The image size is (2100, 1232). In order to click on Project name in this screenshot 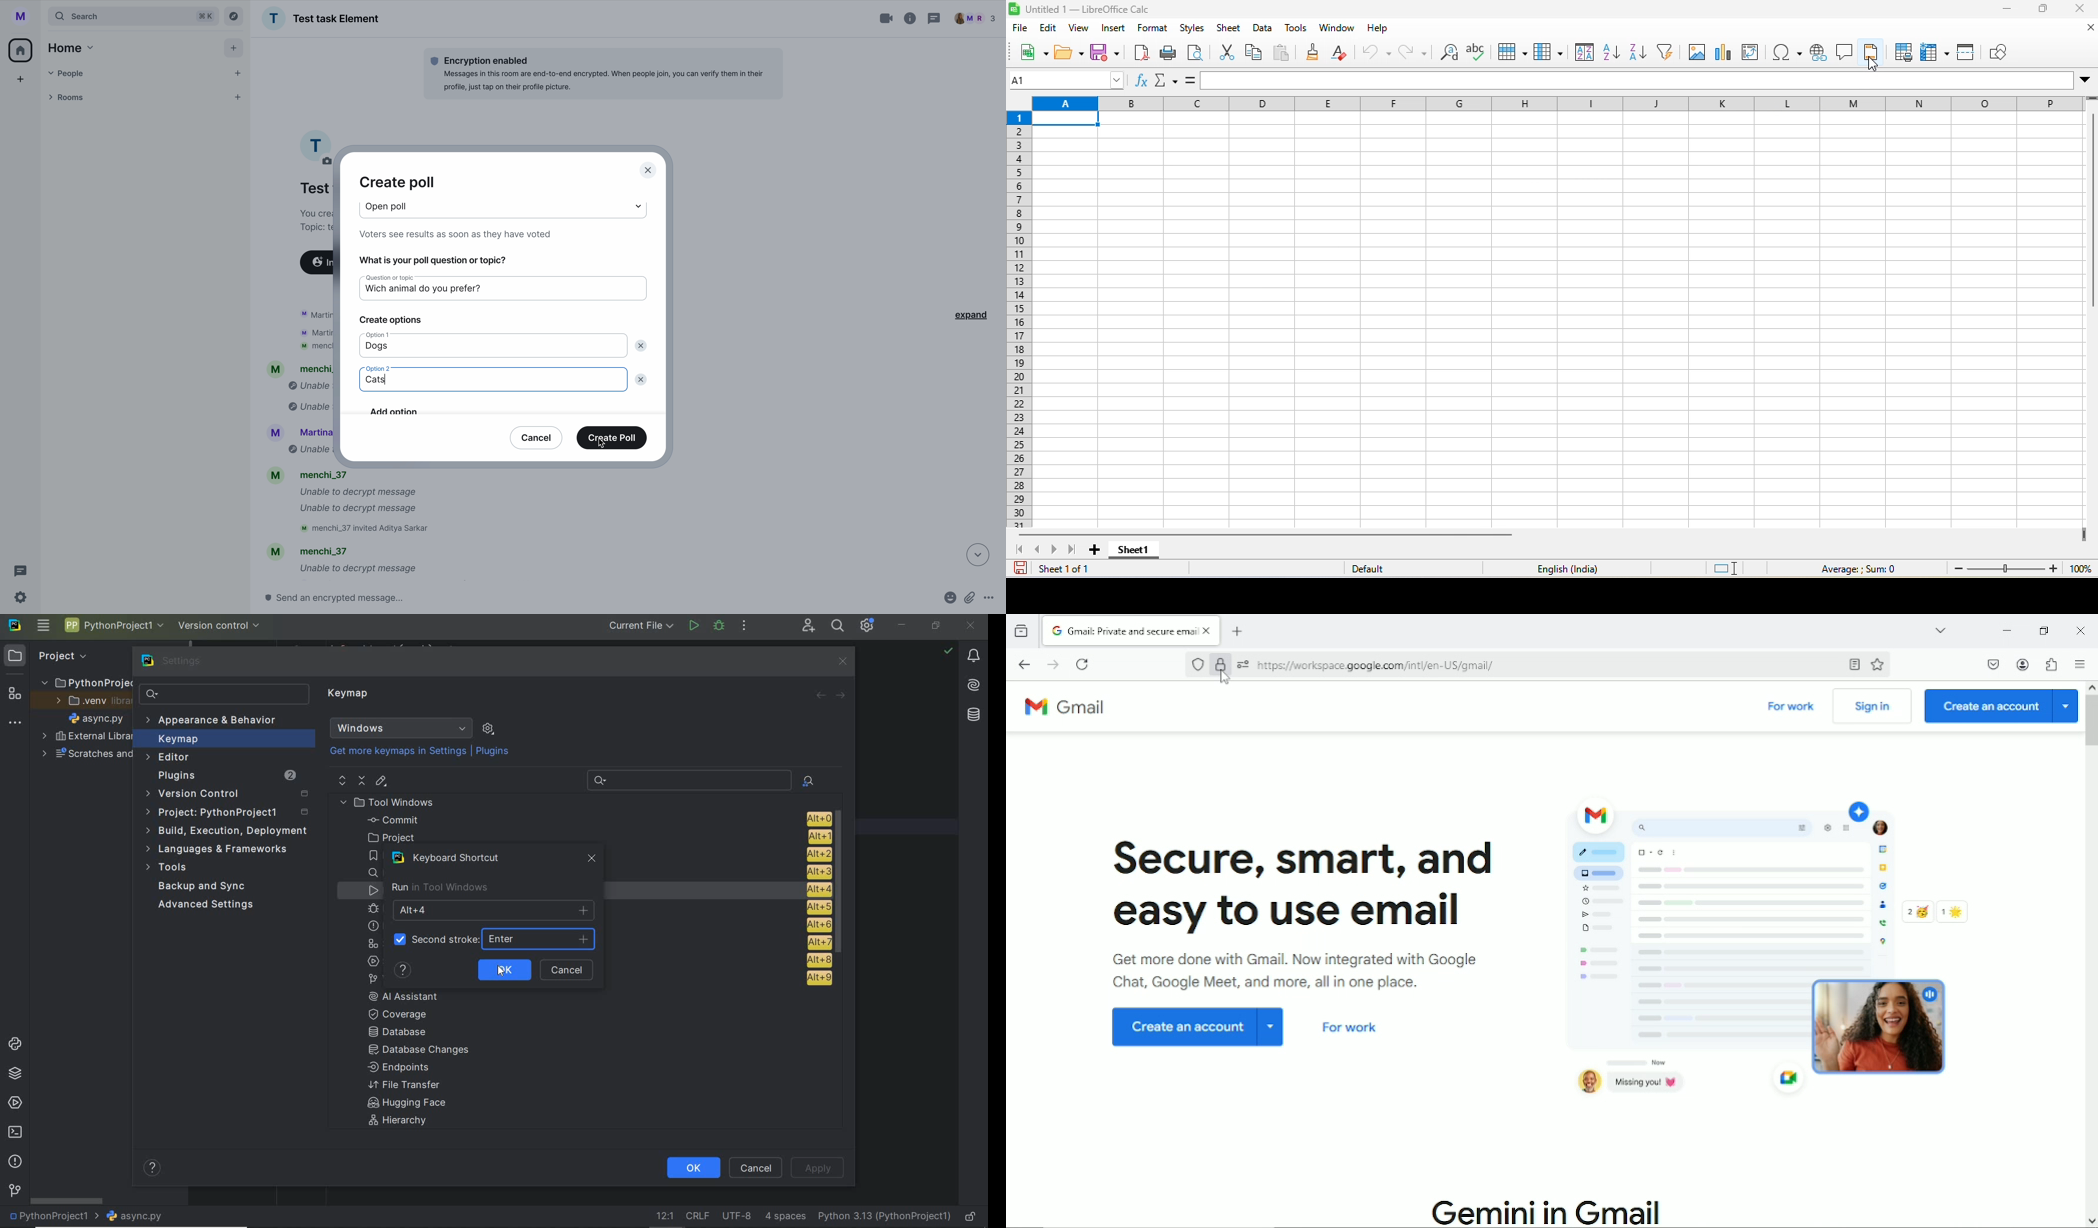, I will do `click(114, 628)`.